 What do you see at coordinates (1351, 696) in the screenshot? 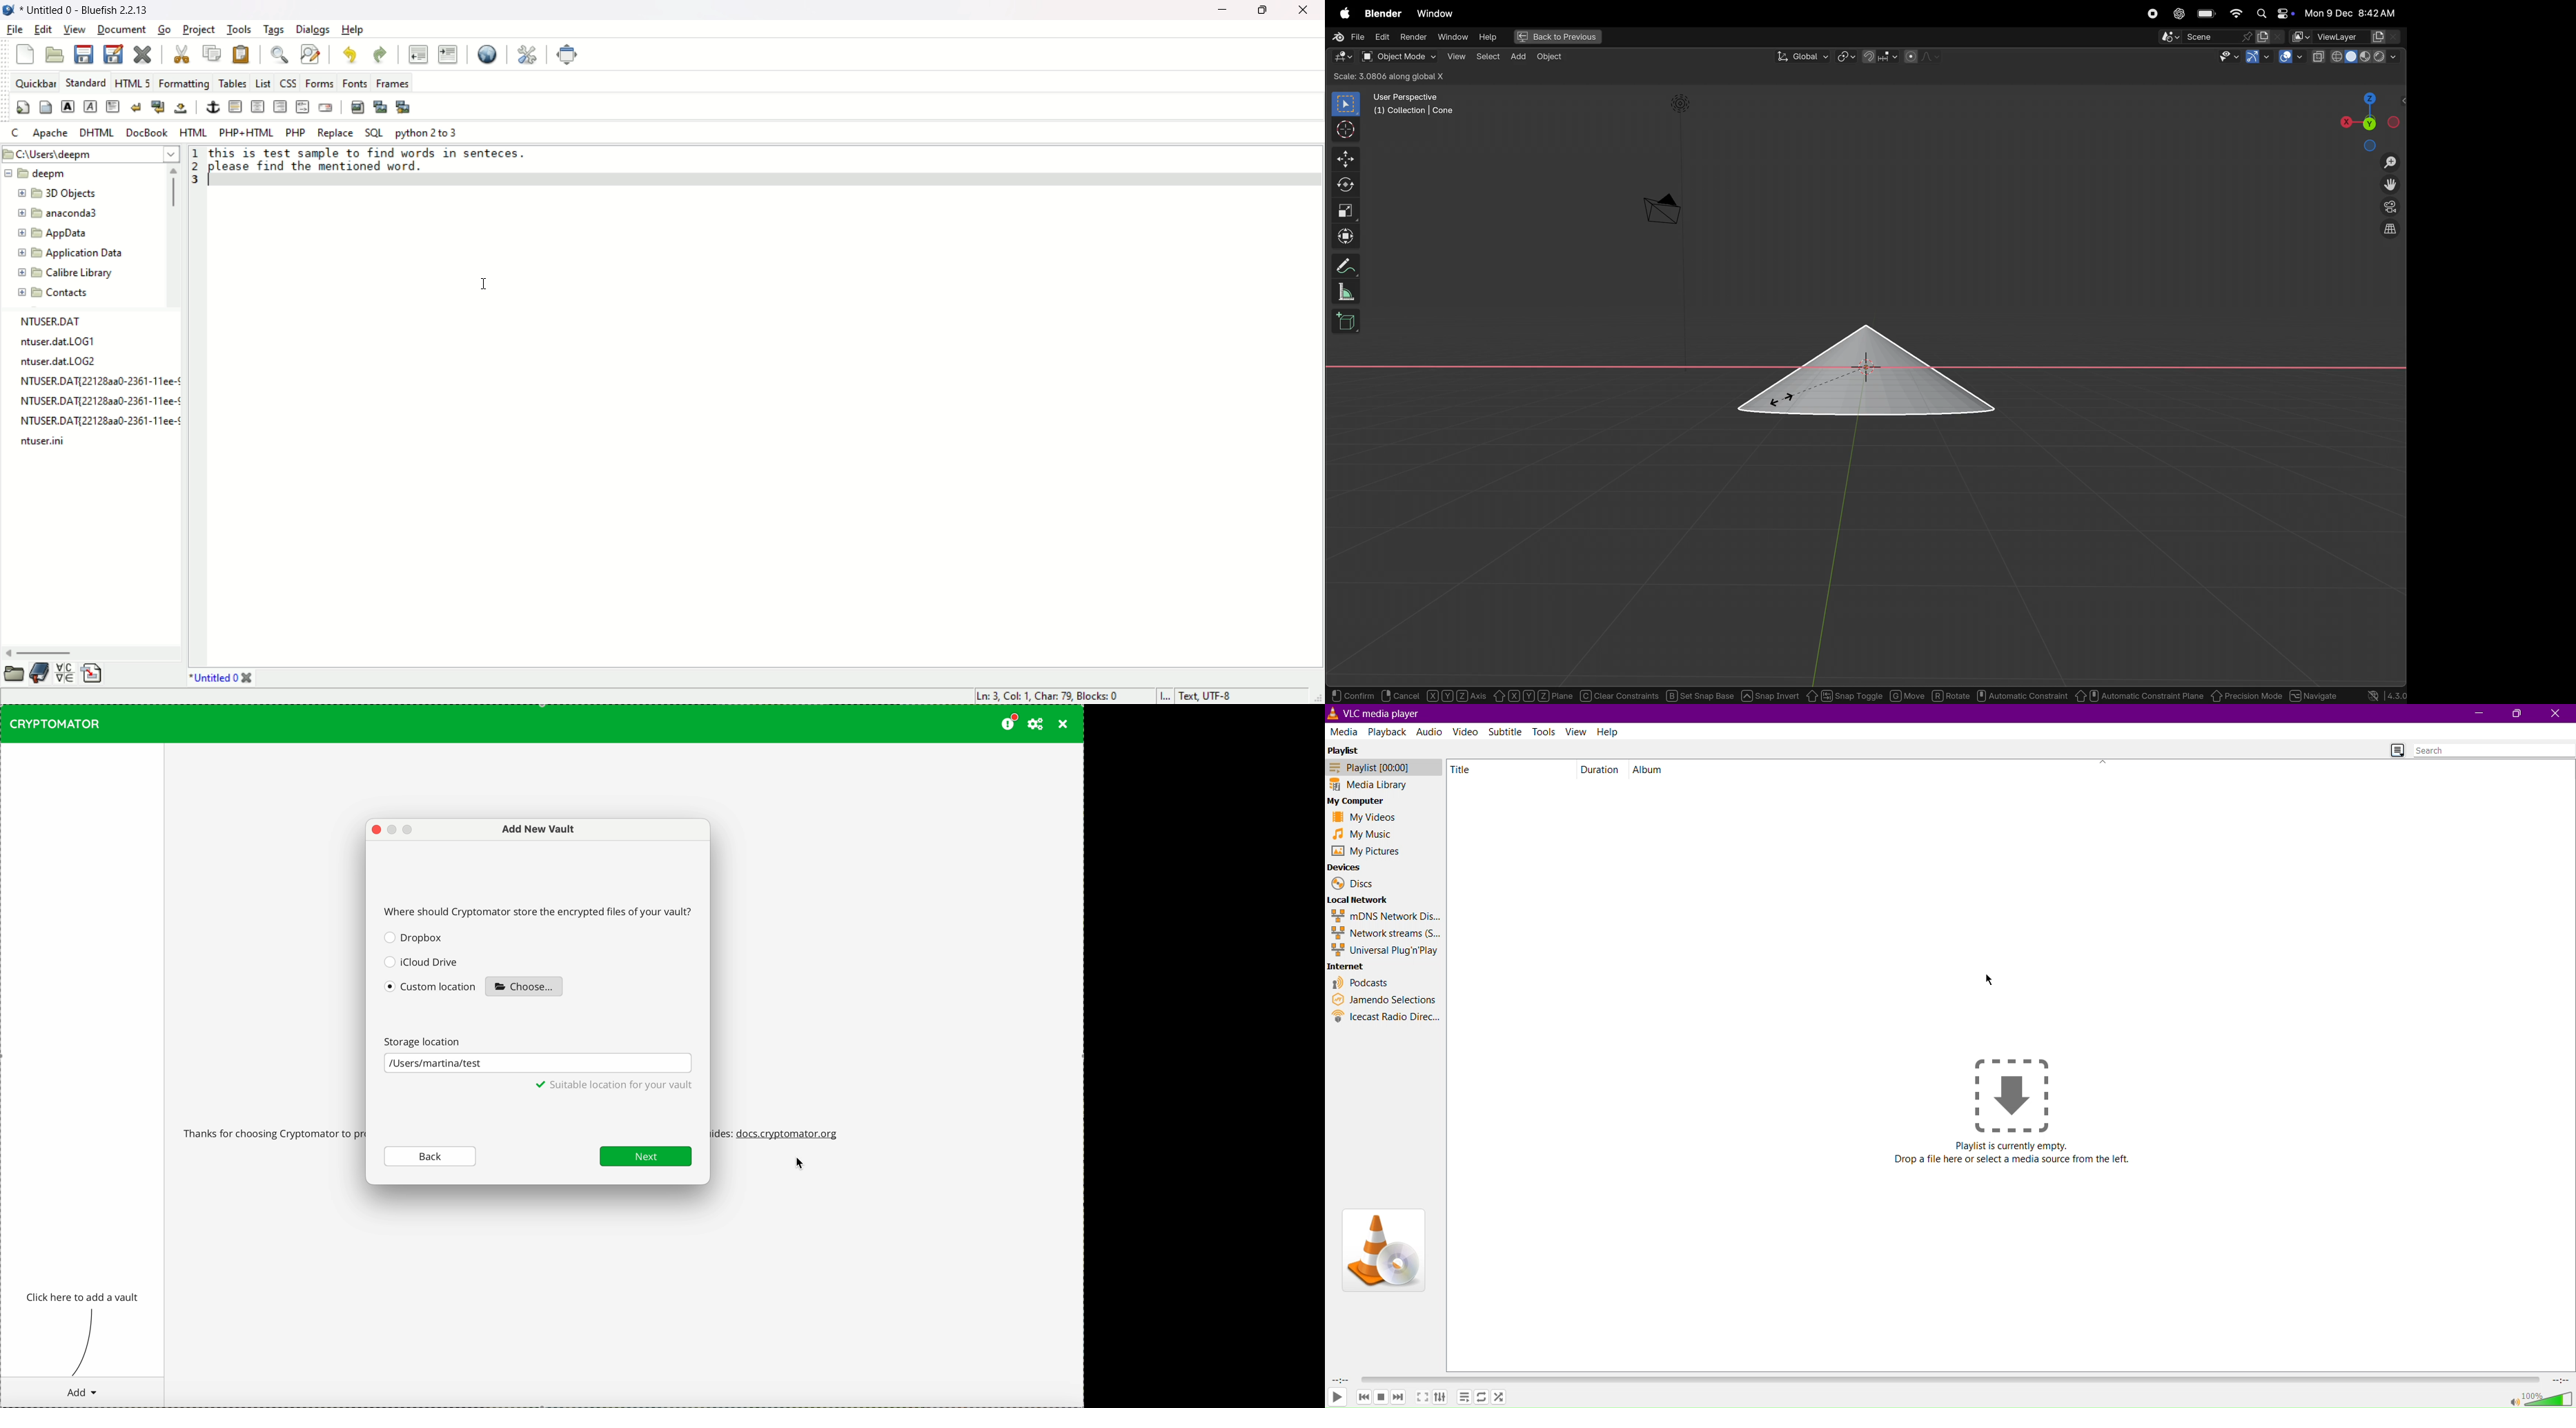
I see `confirm` at bounding box center [1351, 696].